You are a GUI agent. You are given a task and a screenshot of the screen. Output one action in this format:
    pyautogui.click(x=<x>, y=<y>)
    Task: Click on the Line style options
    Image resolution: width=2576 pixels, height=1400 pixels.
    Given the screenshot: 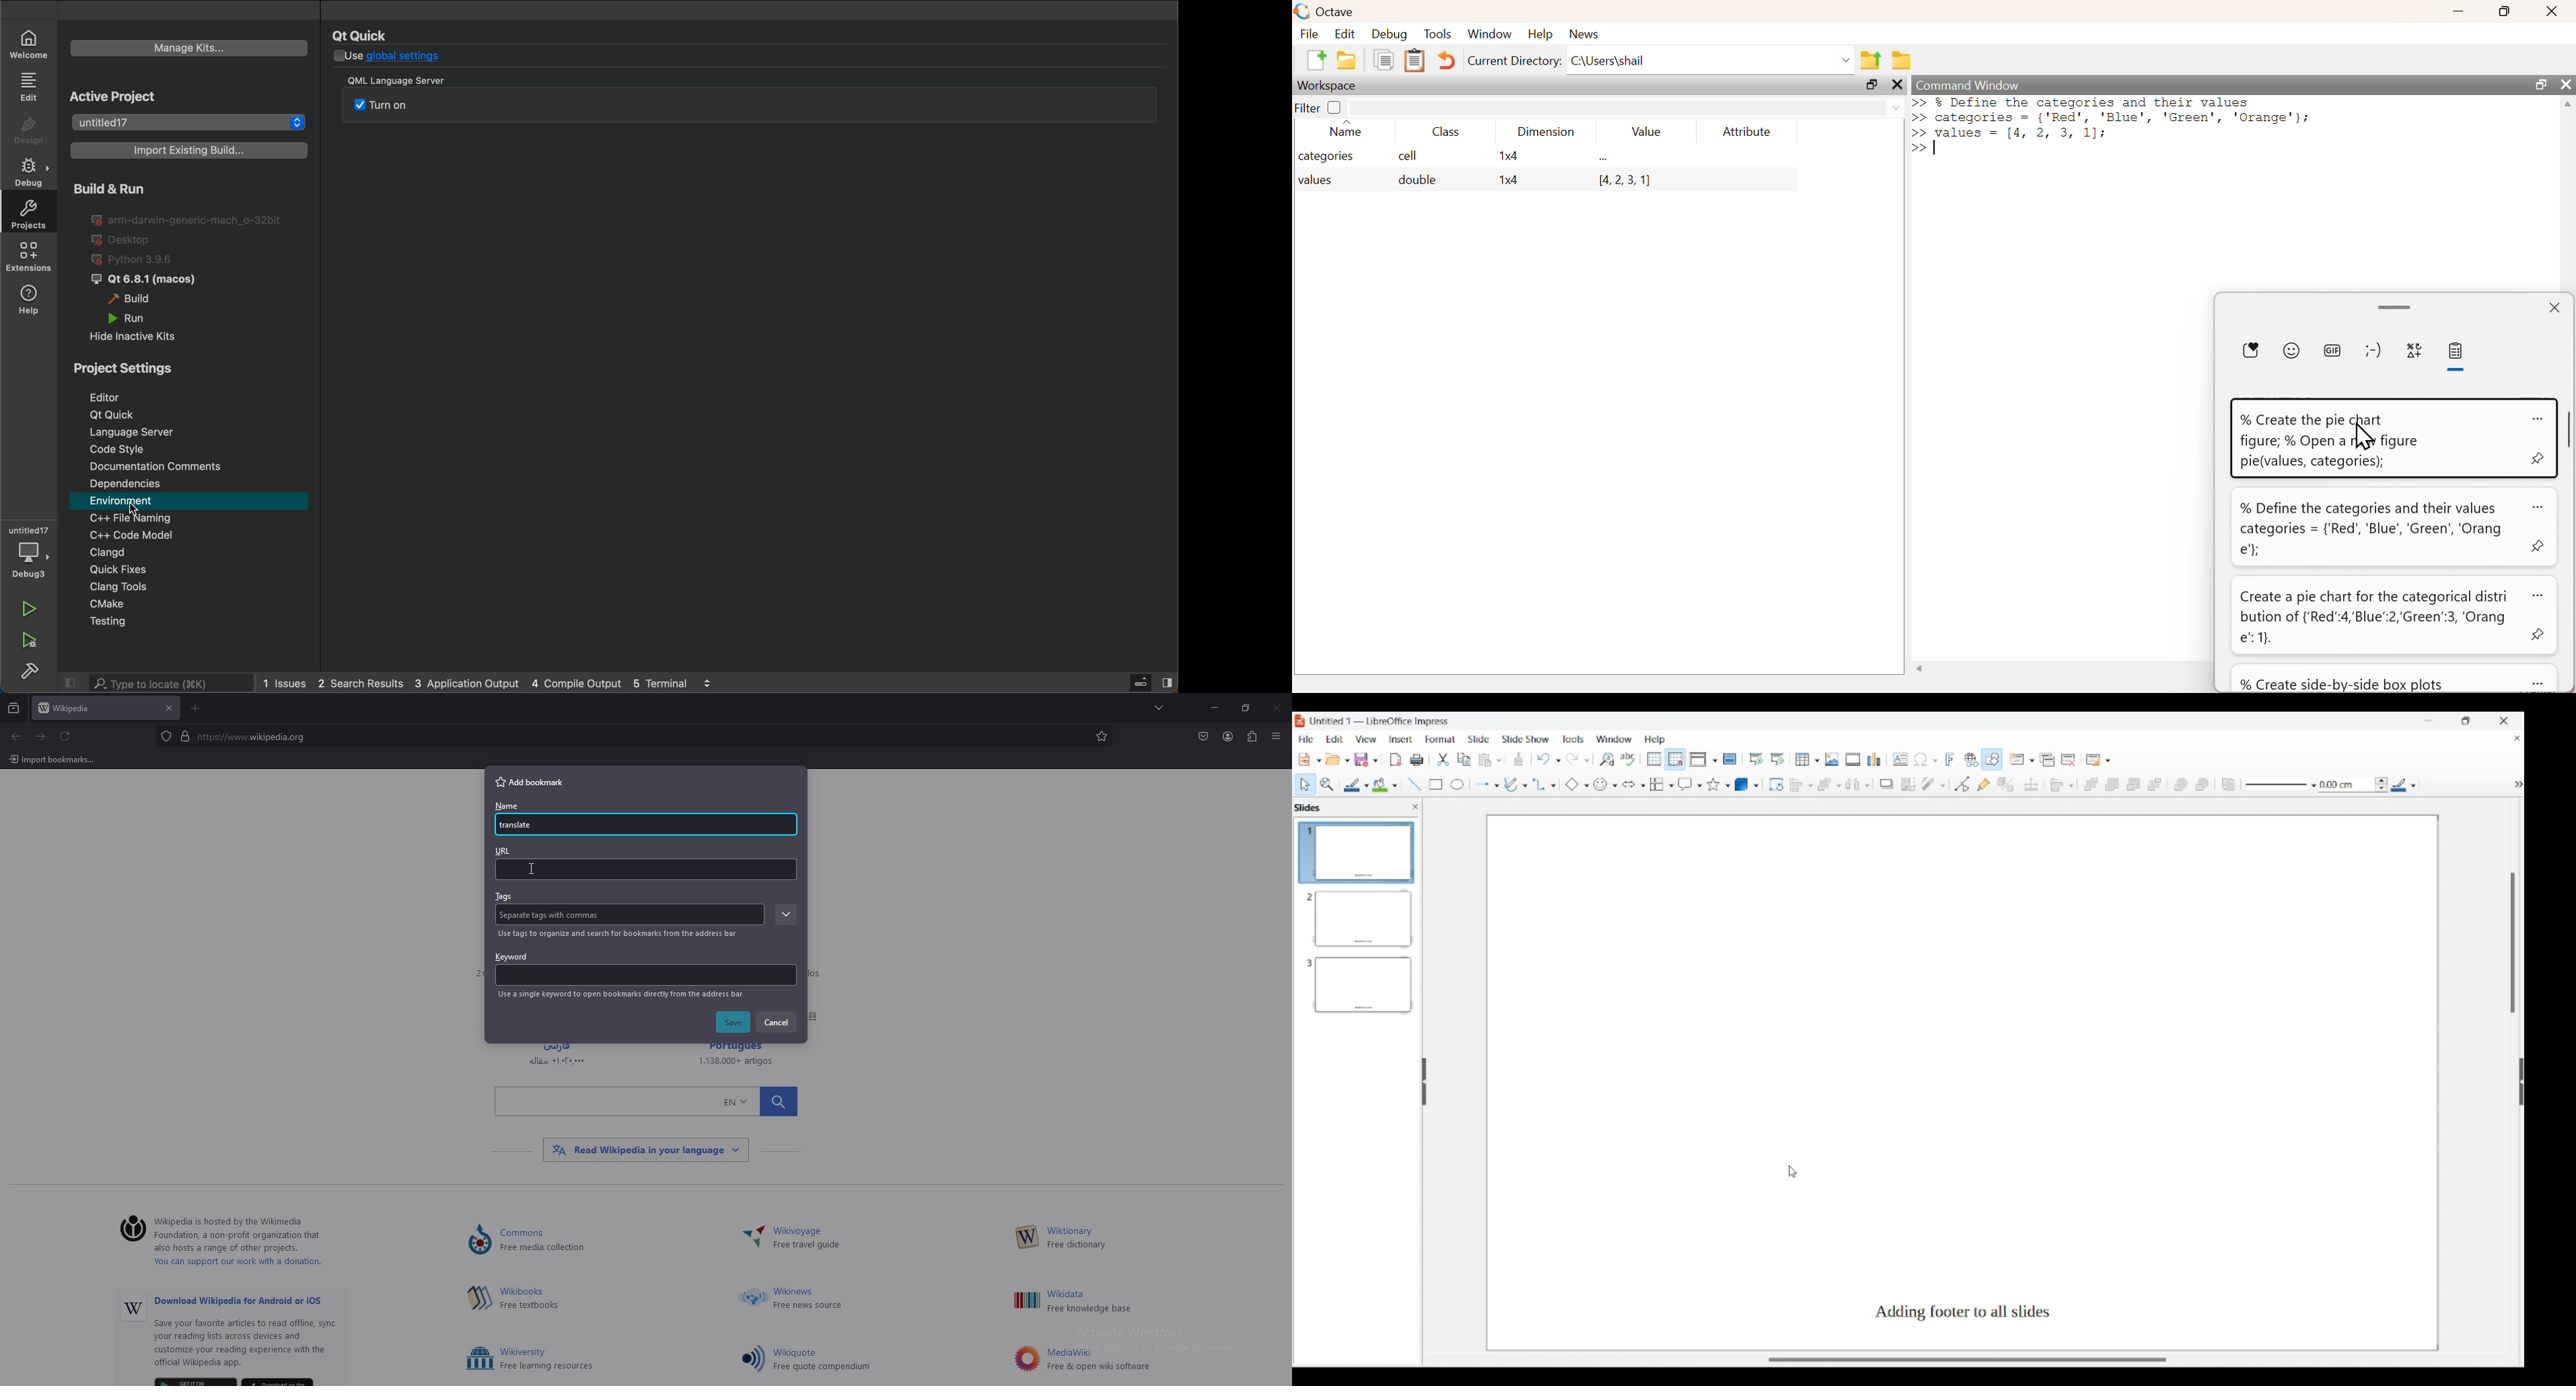 What is the action you would take?
    pyautogui.click(x=2281, y=785)
    